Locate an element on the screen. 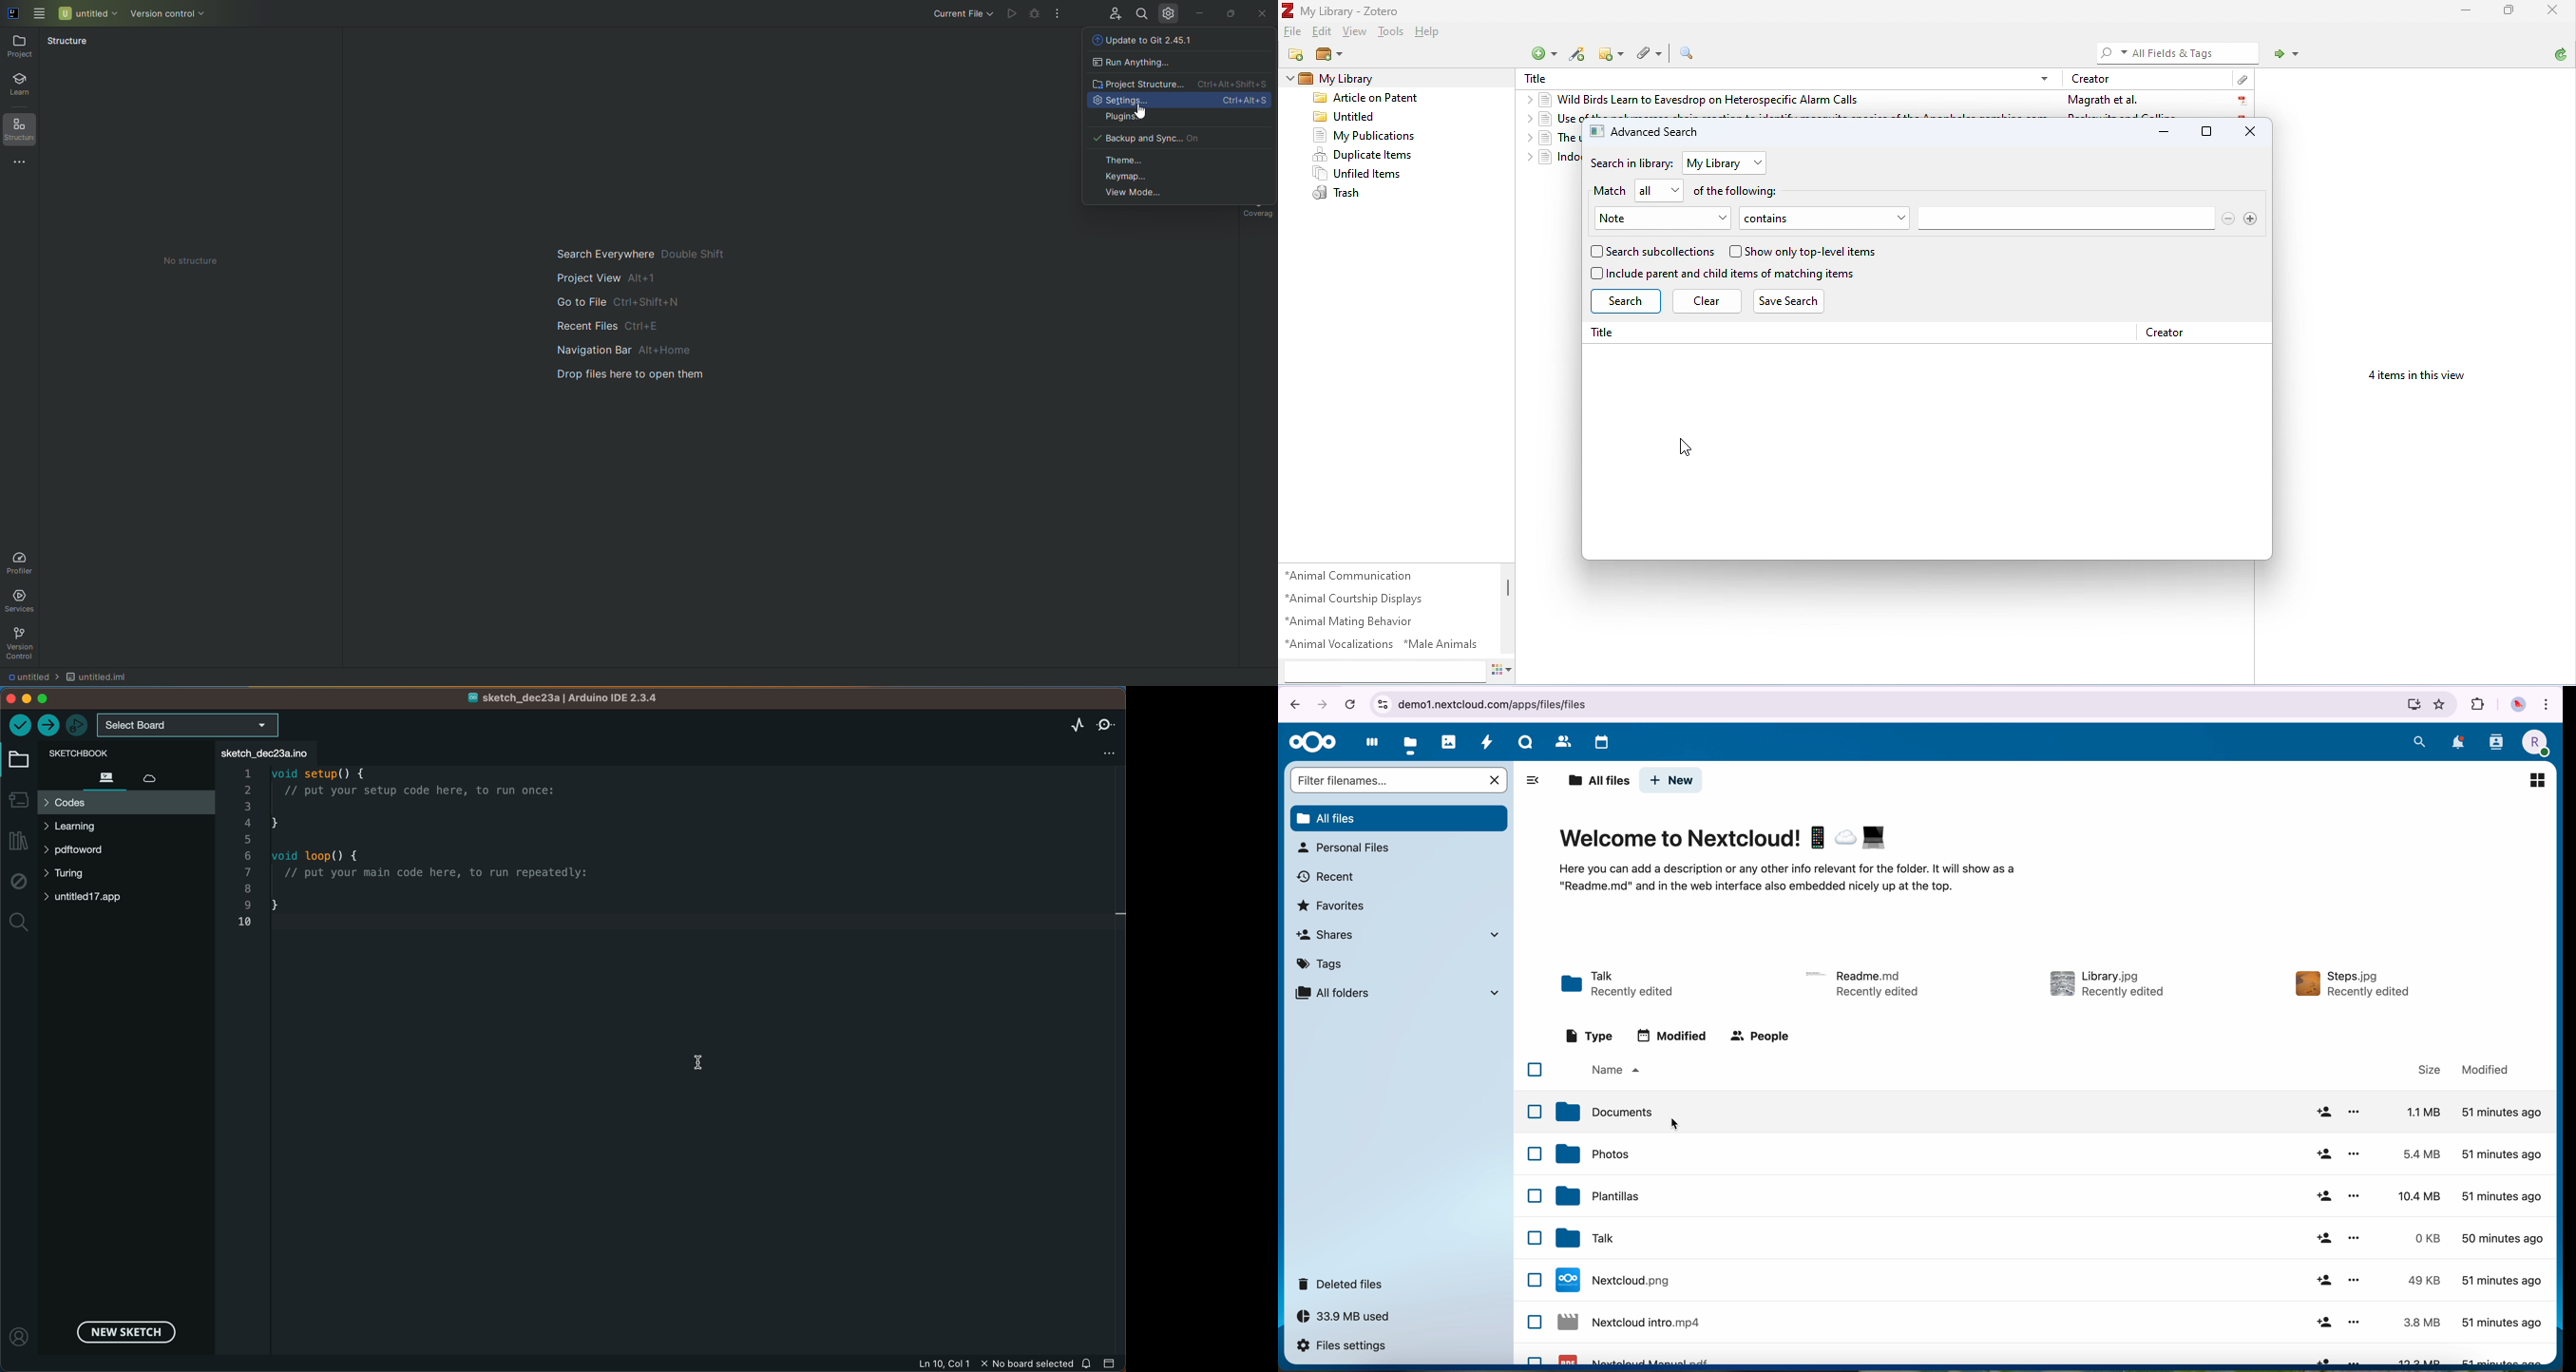 Image resolution: width=2576 pixels, height=1372 pixels. duplicate items is located at coordinates (1364, 154).